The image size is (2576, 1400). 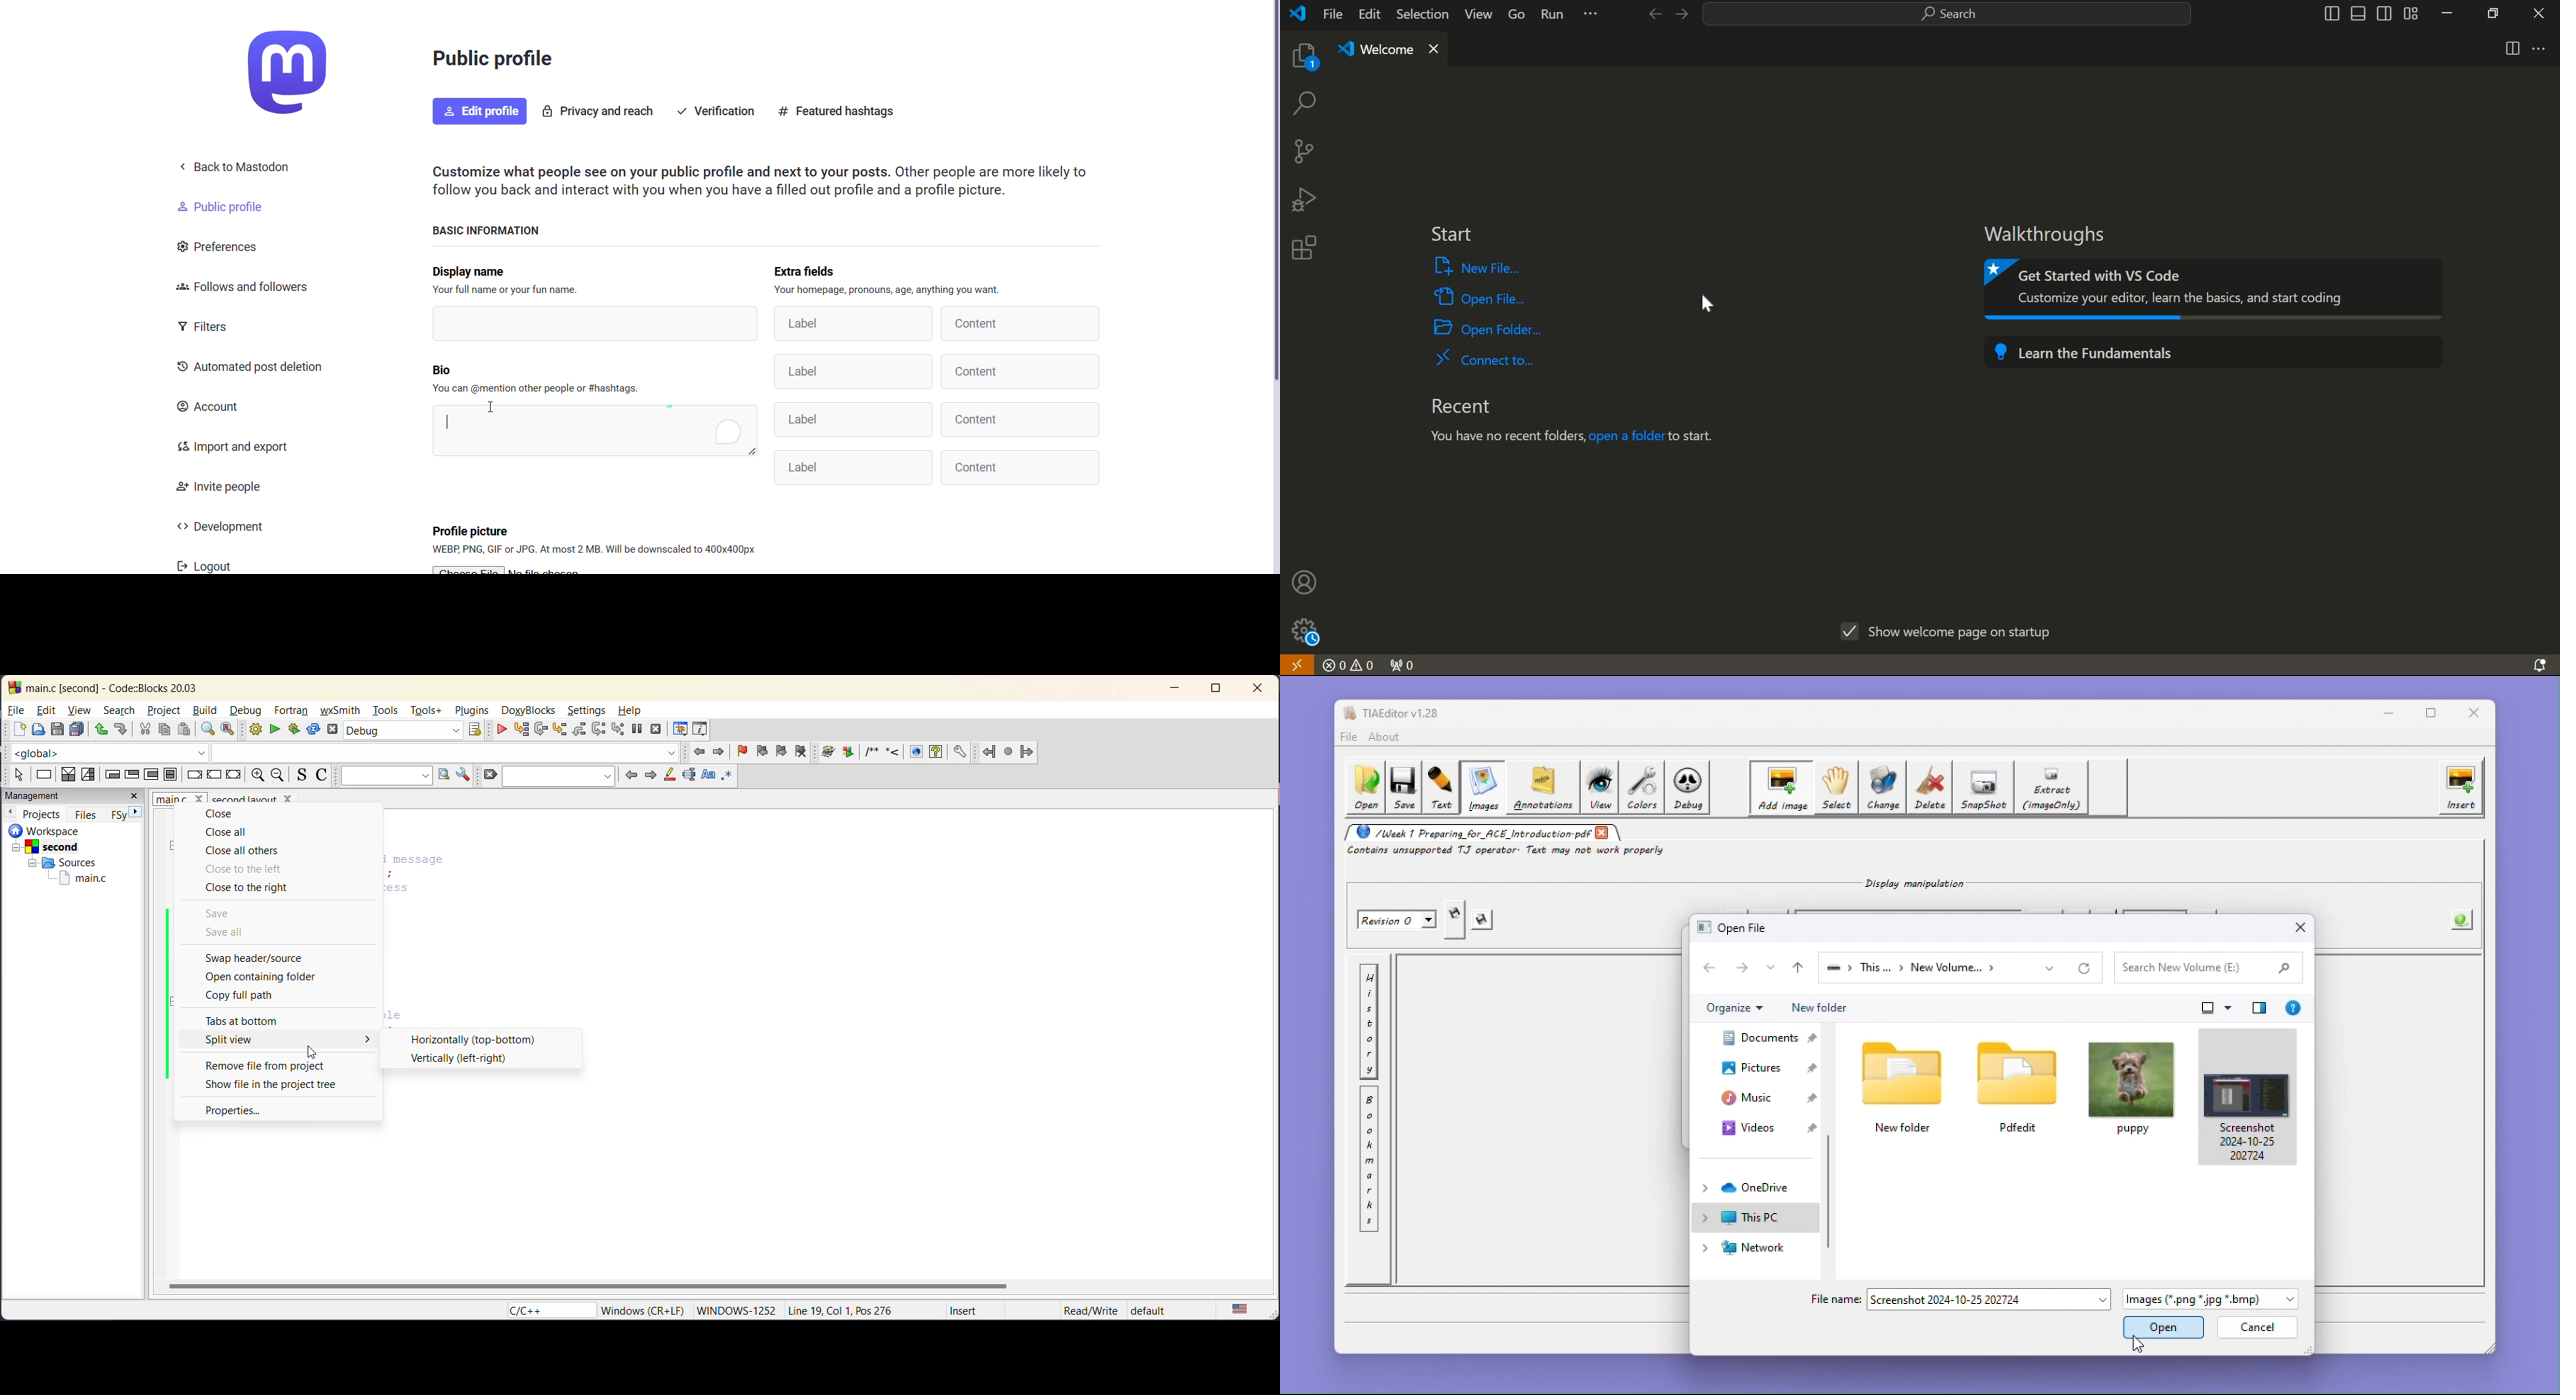 I want to click on show file in the project tree, so click(x=274, y=1084).